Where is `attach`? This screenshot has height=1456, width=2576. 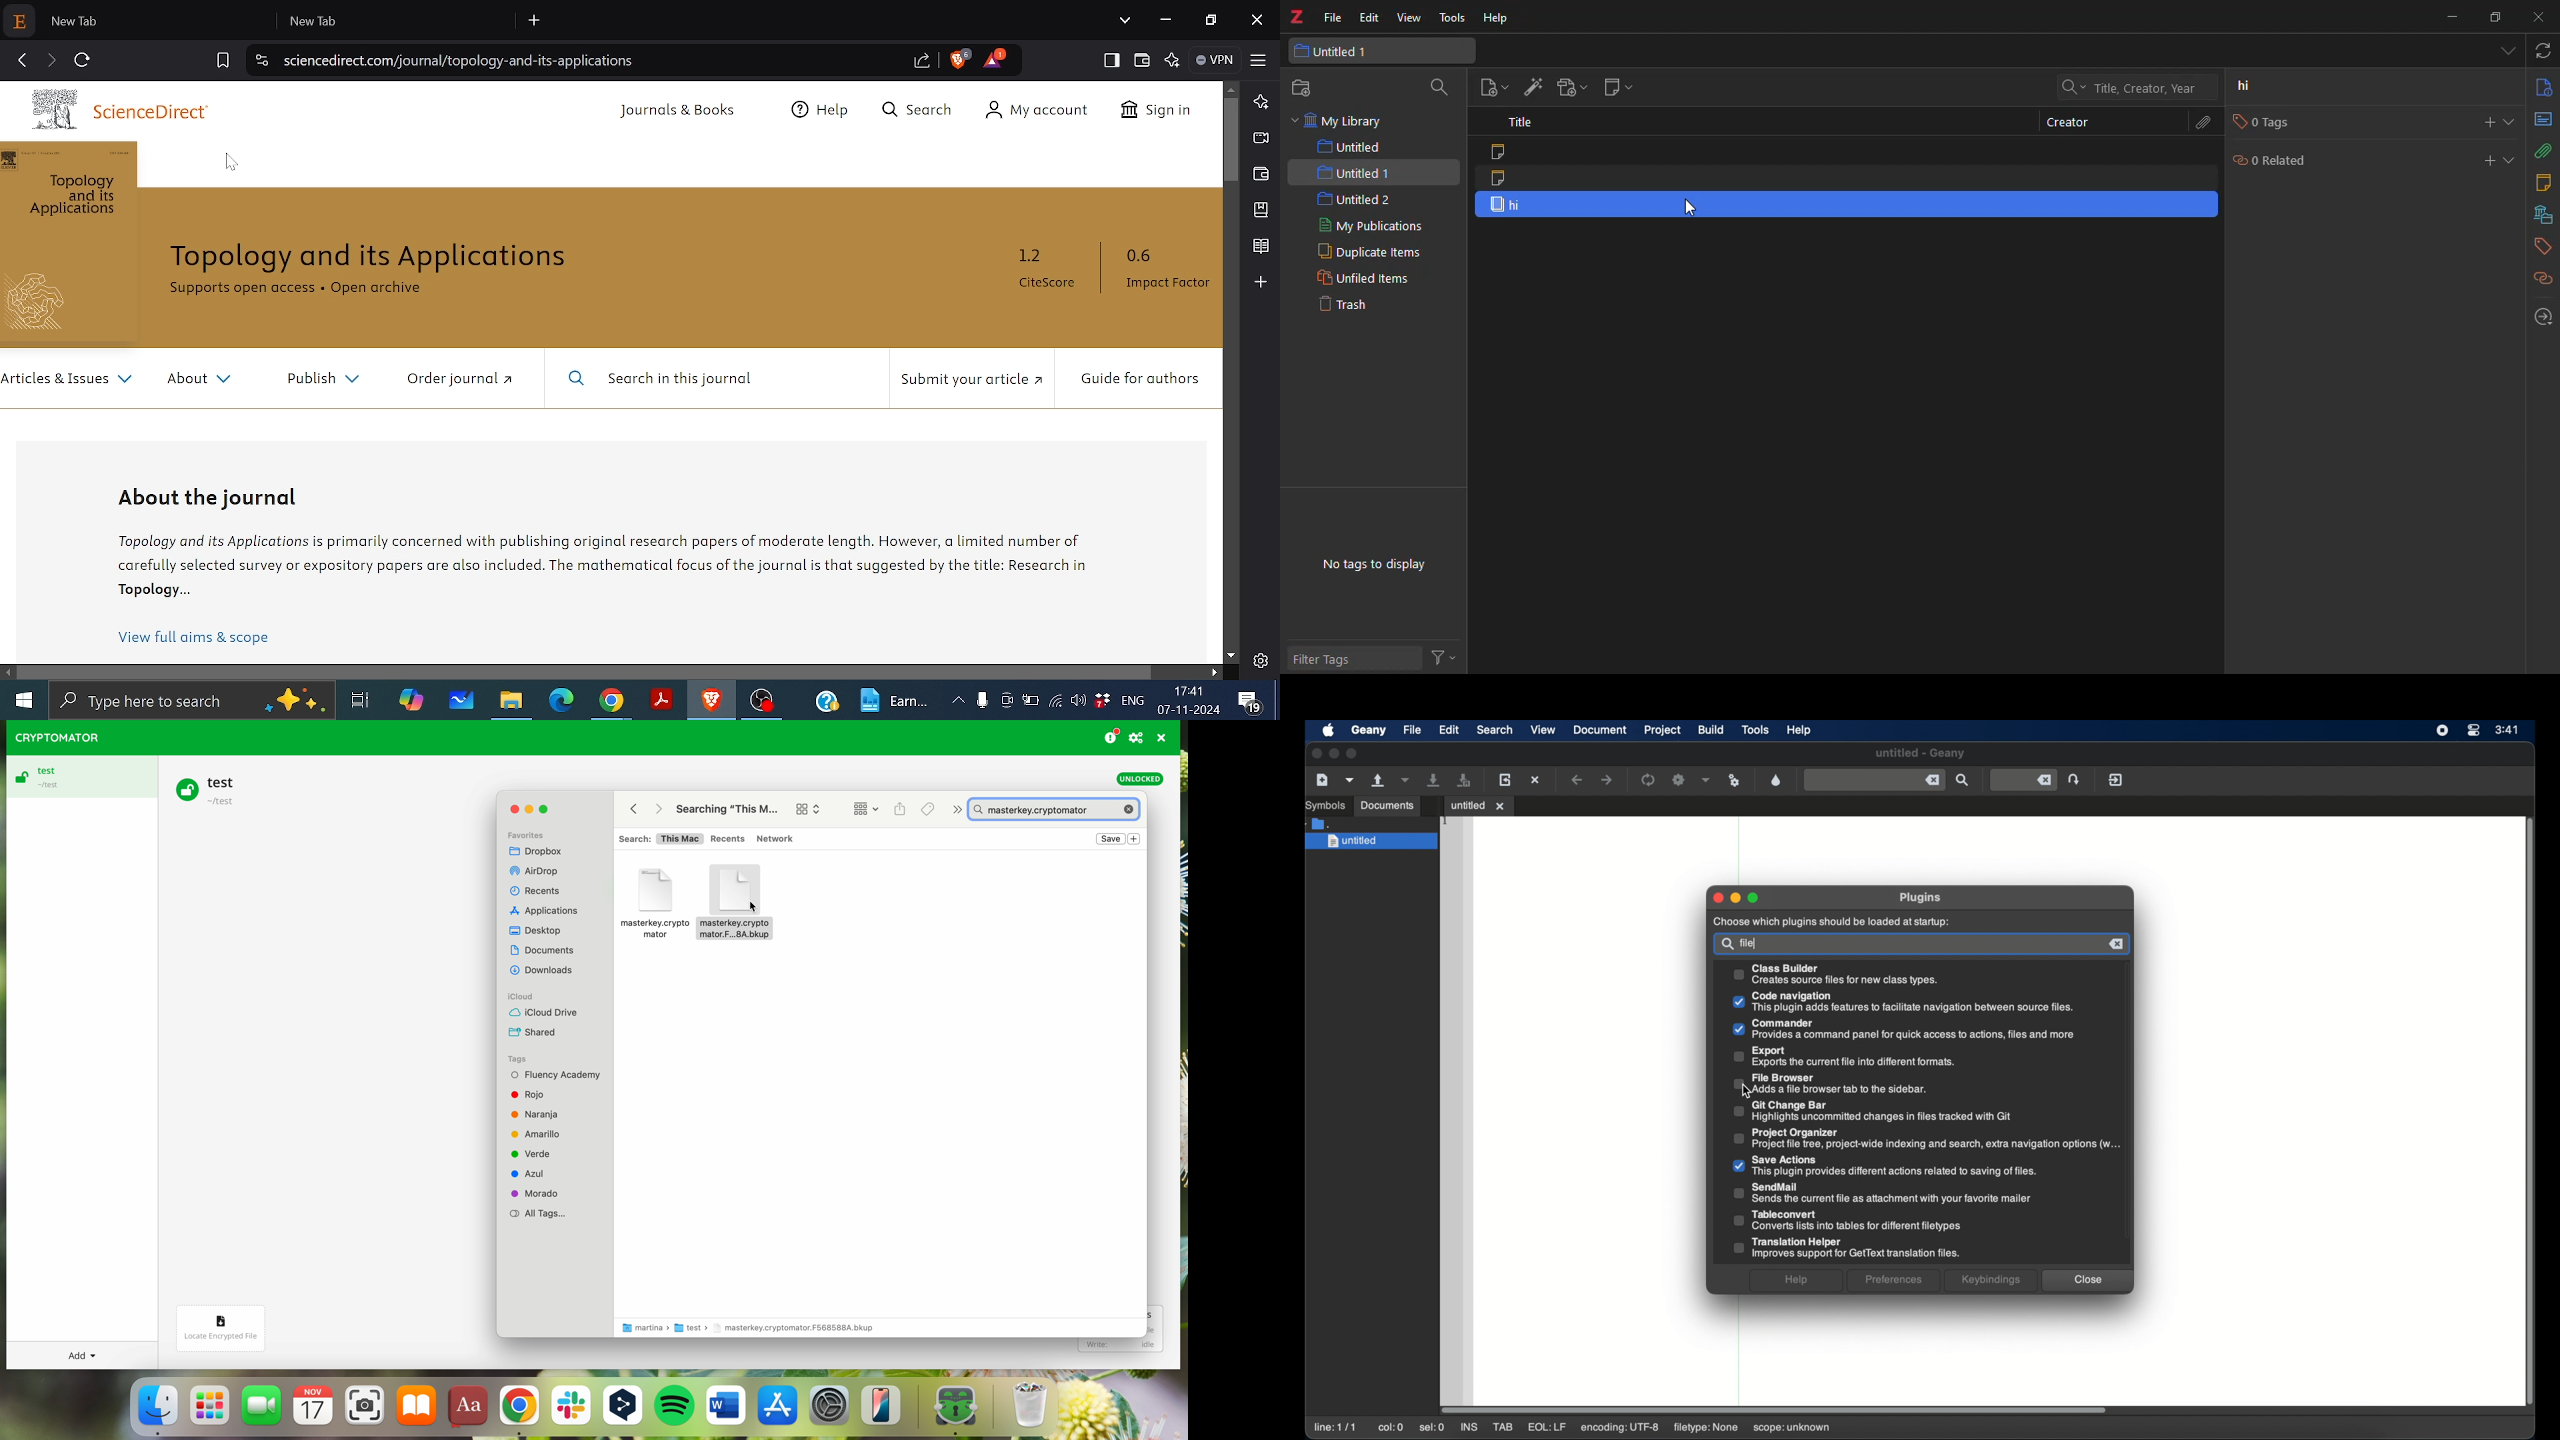
attach is located at coordinates (2541, 152).